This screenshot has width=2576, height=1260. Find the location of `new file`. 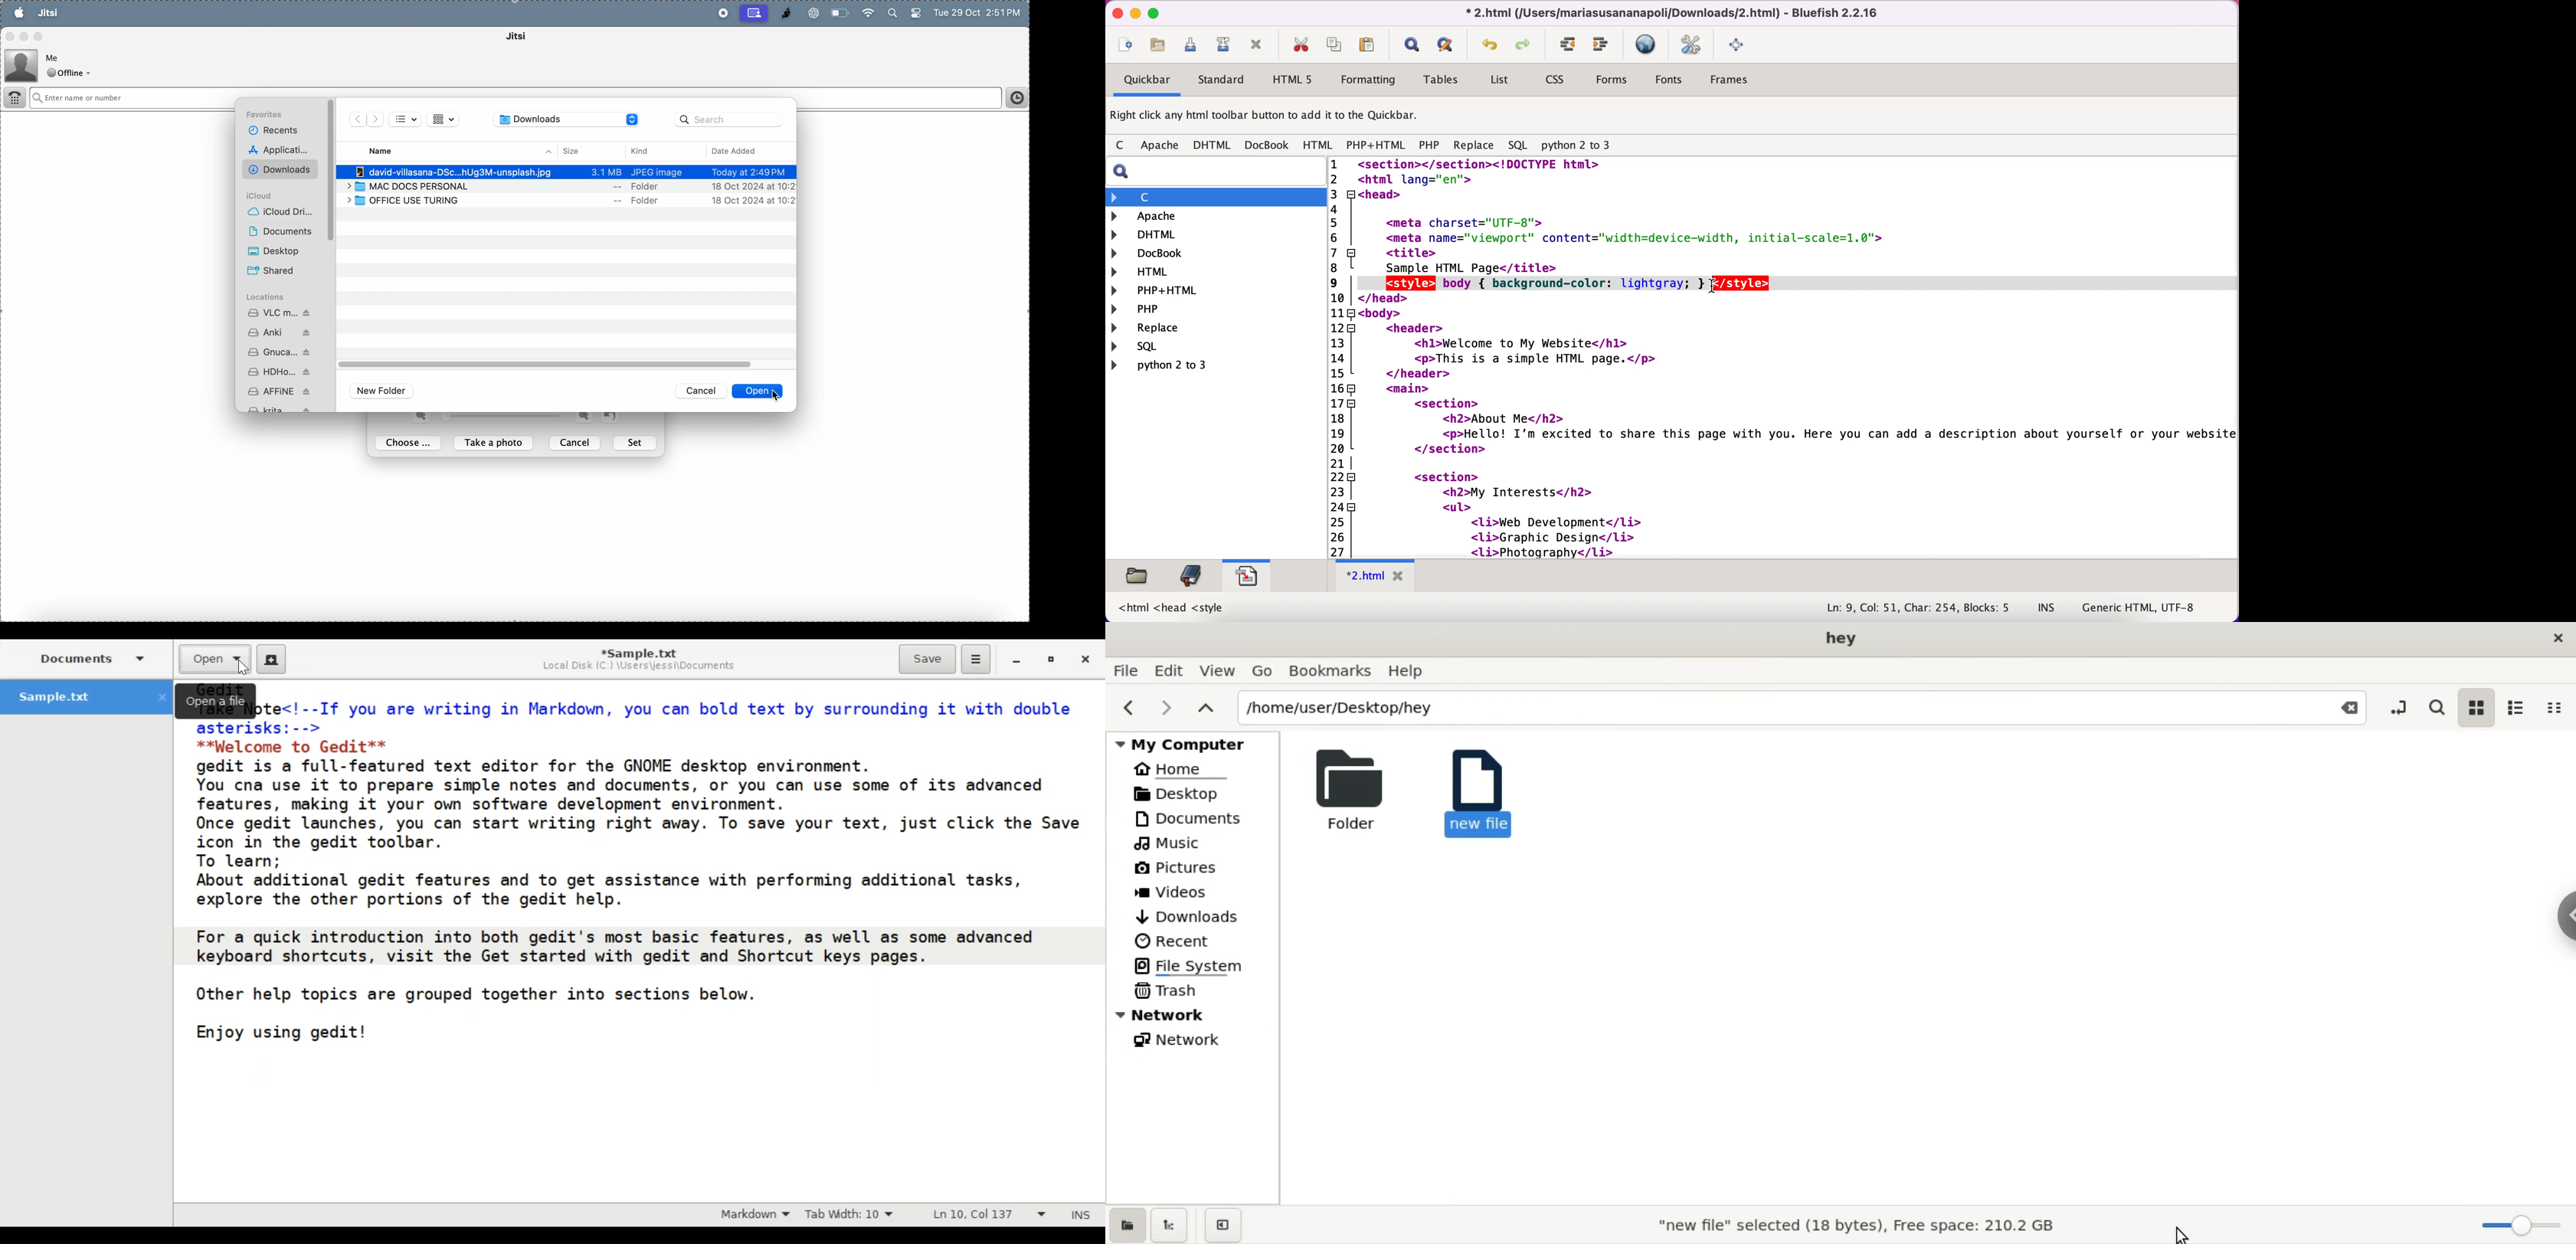

new file is located at coordinates (1125, 47).